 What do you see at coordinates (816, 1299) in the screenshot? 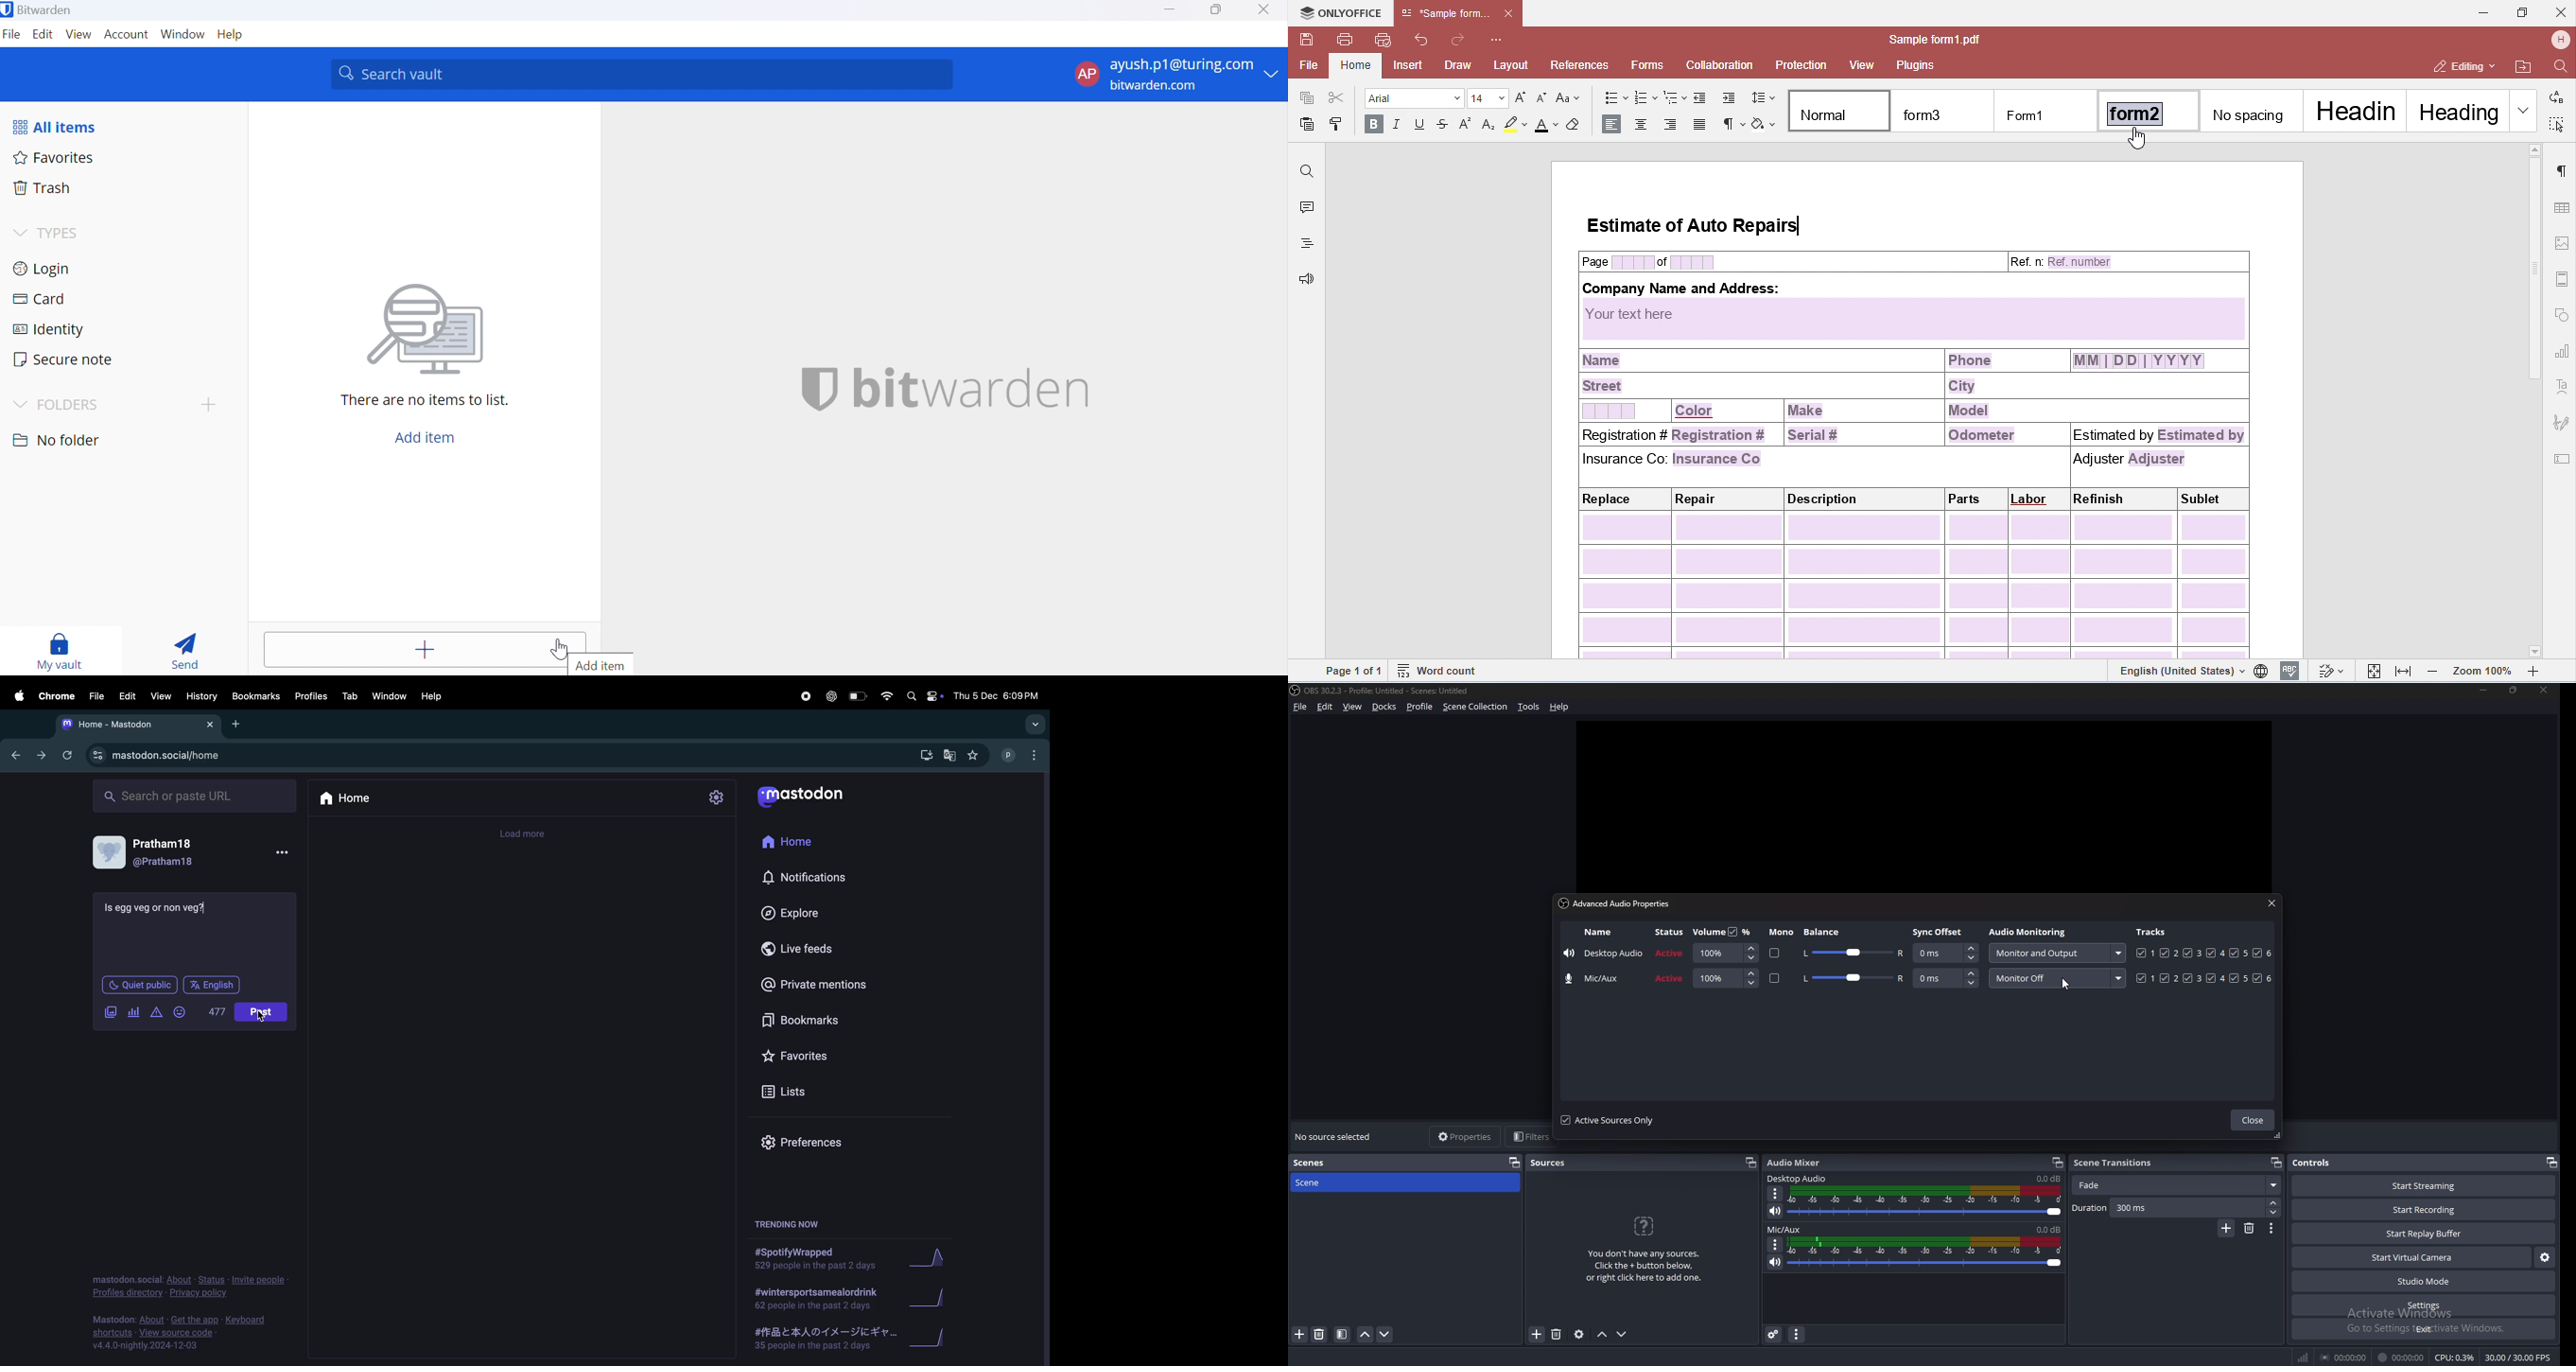
I see `#wintersportdrink` at bounding box center [816, 1299].